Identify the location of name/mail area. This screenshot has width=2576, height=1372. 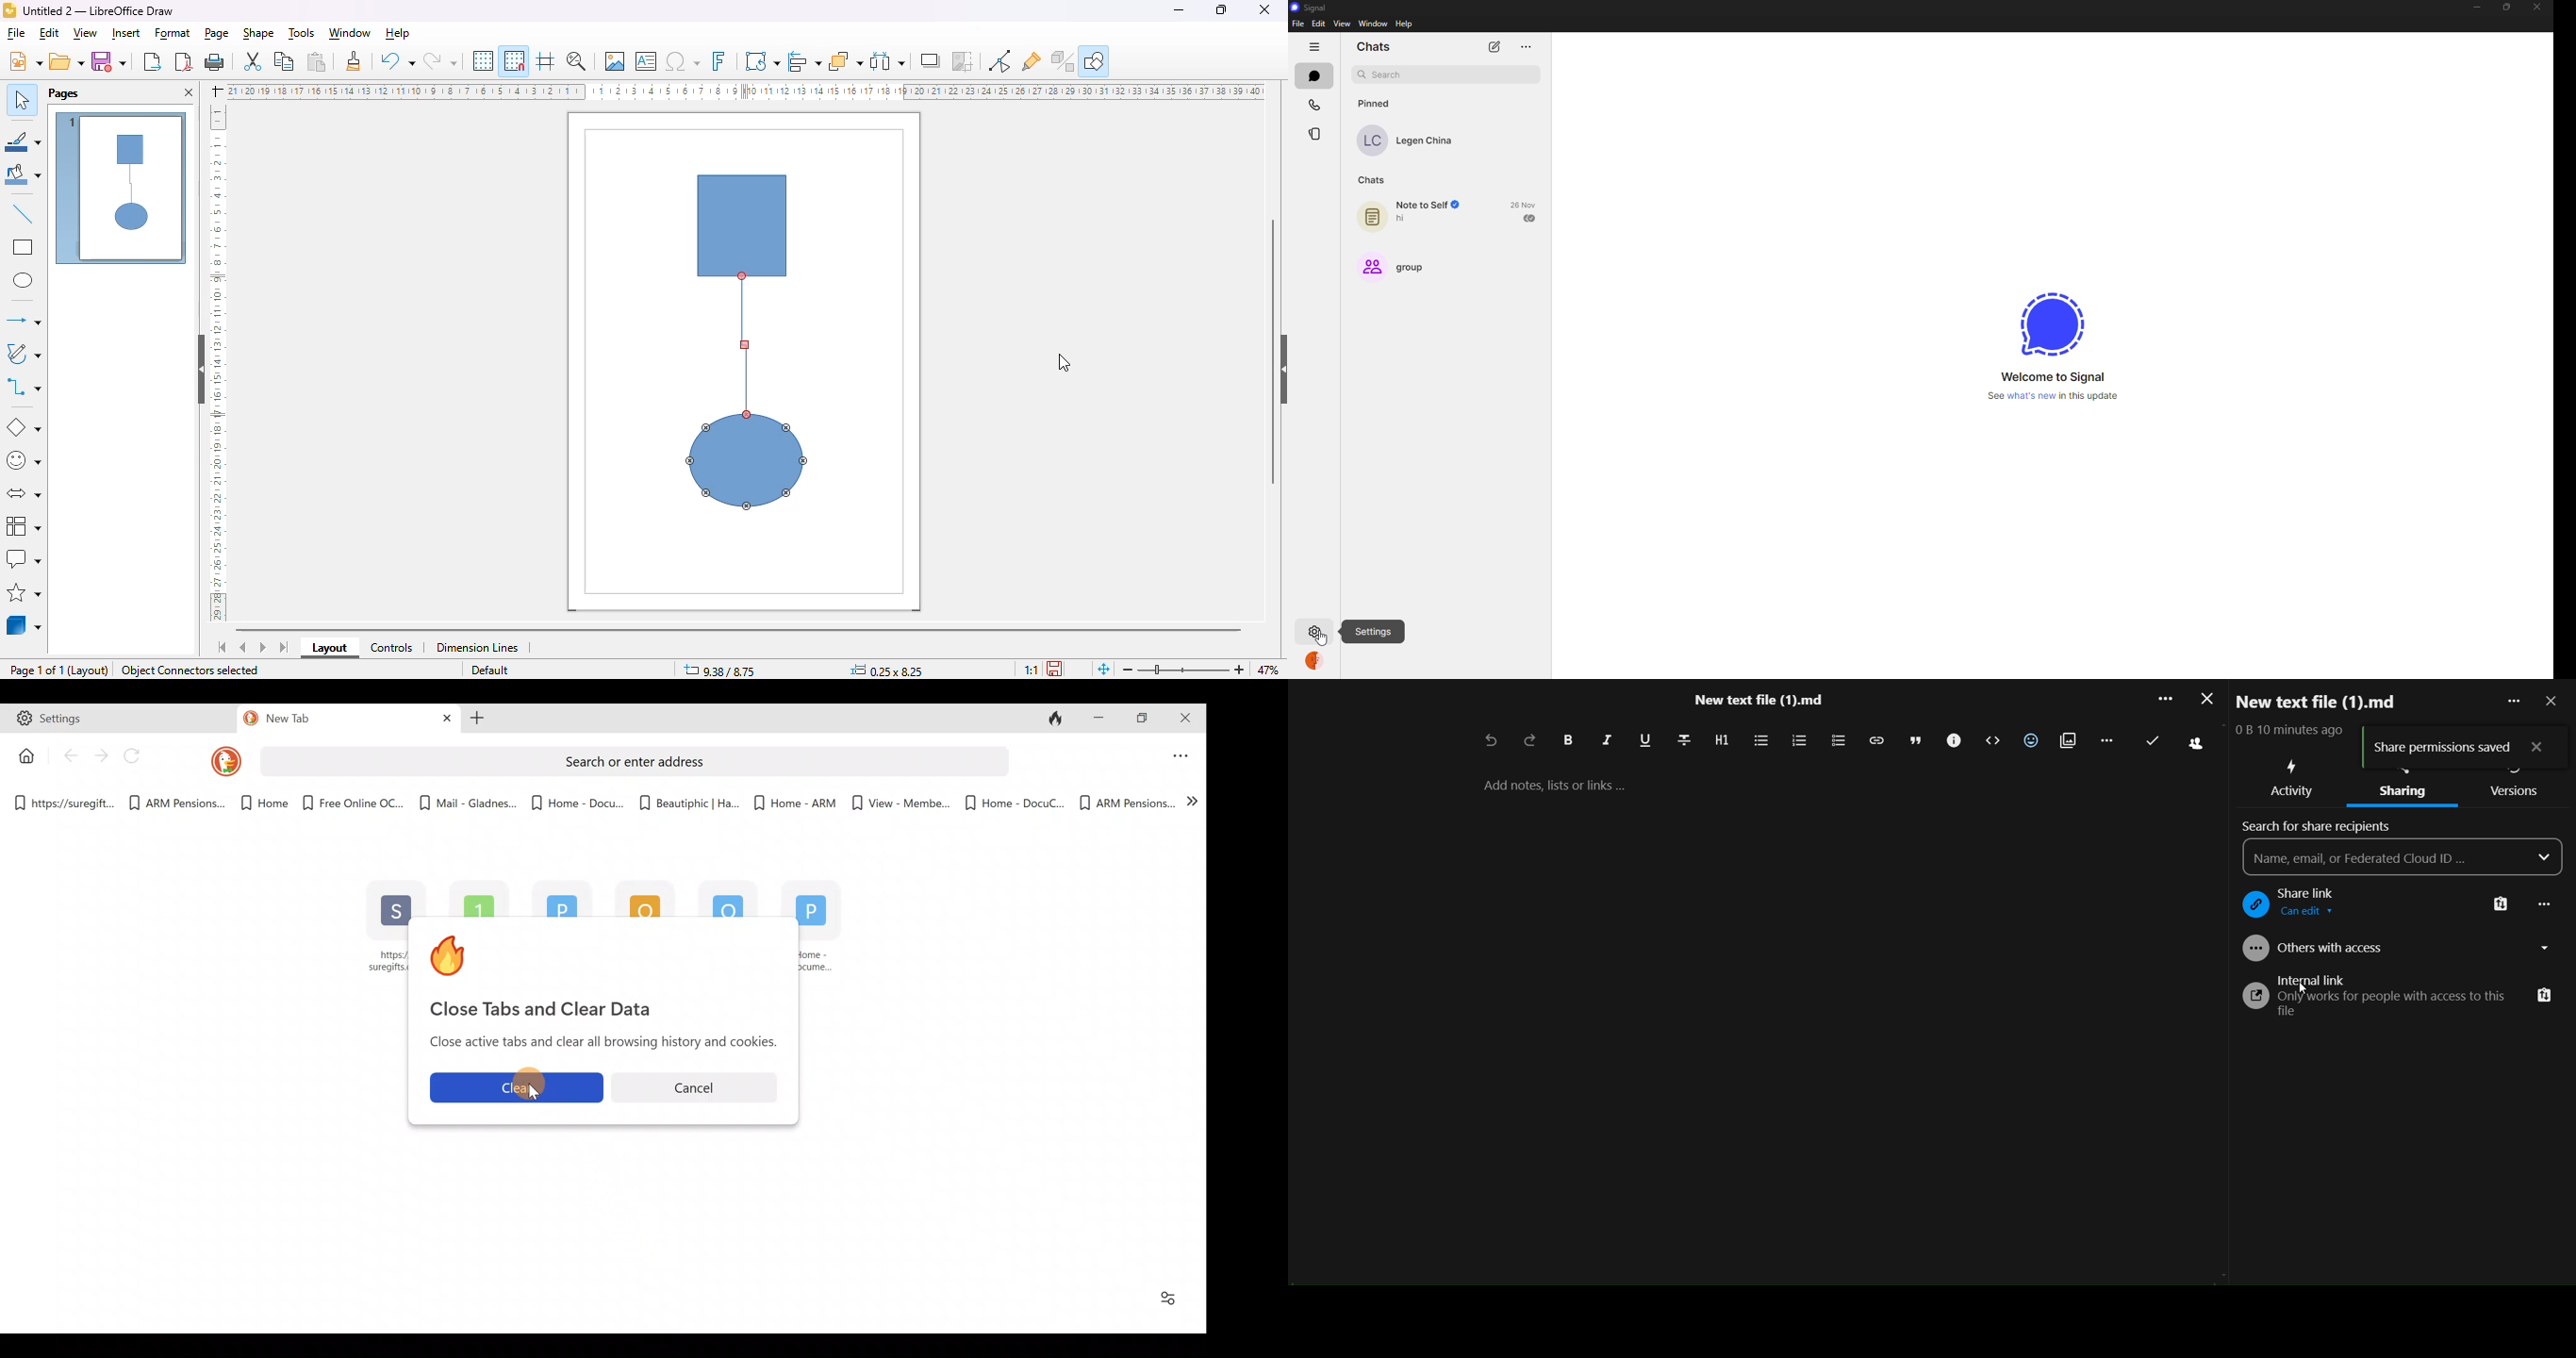
(2386, 857).